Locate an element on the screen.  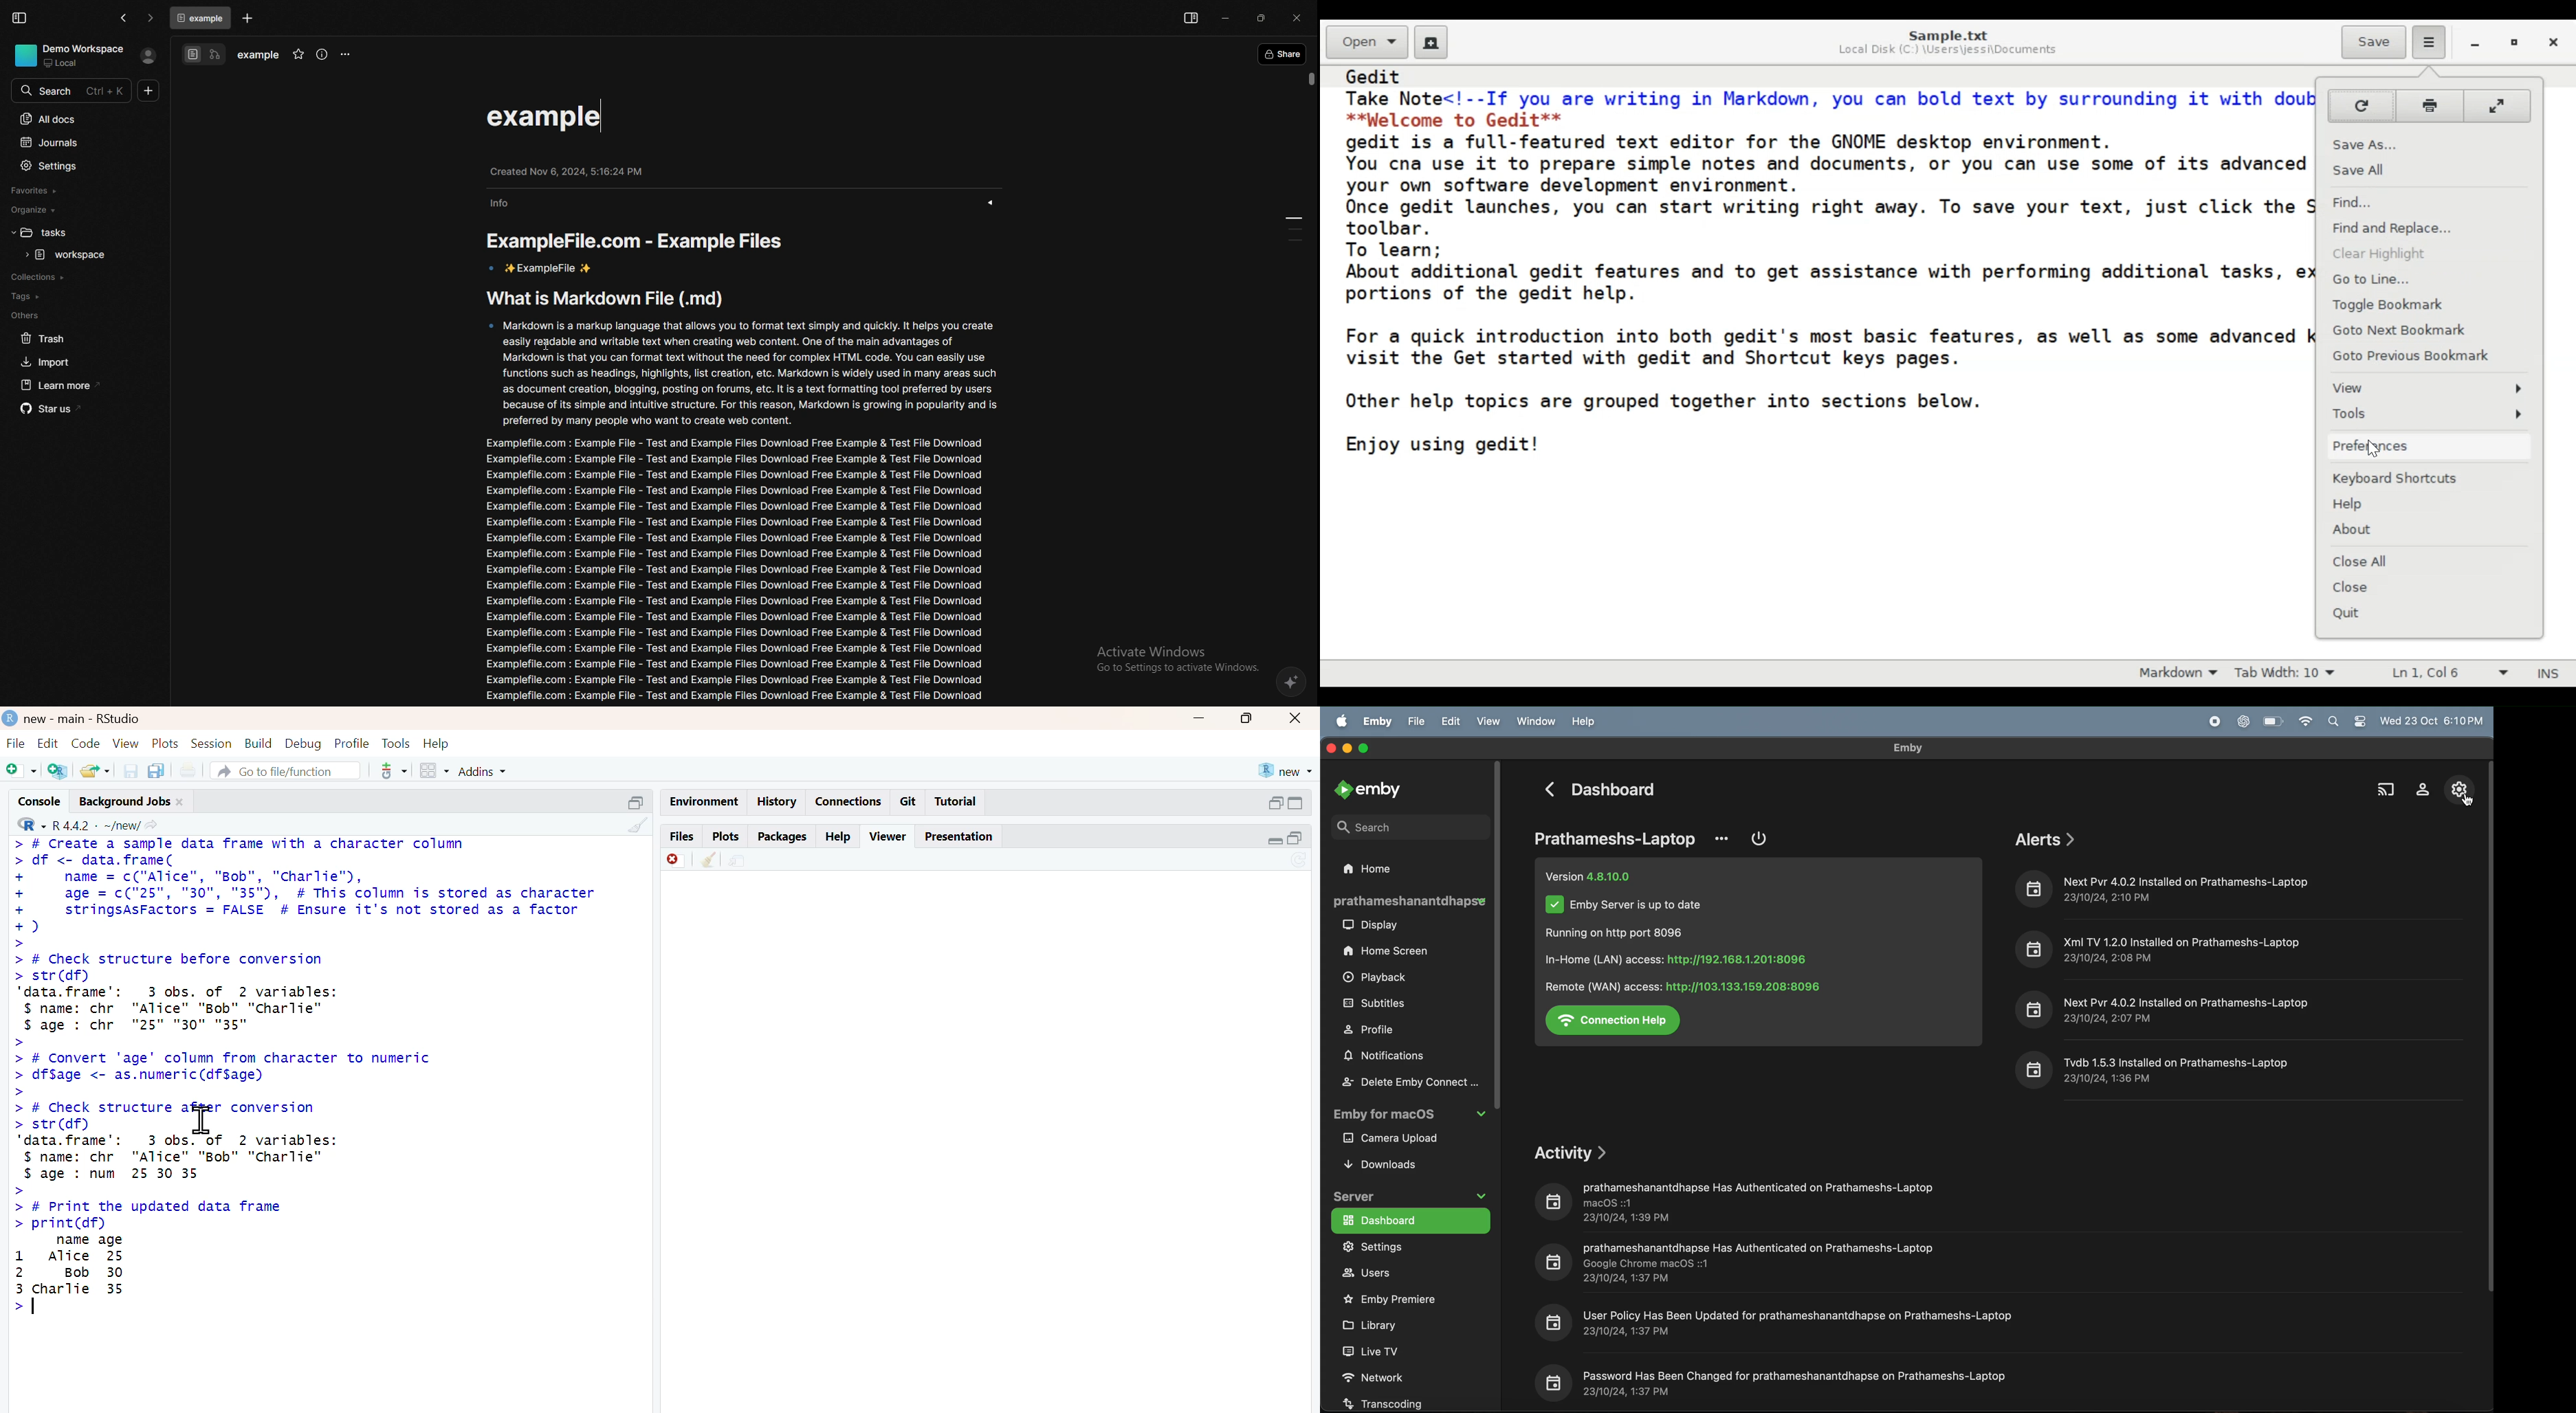
R is located at coordinates (32, 824).